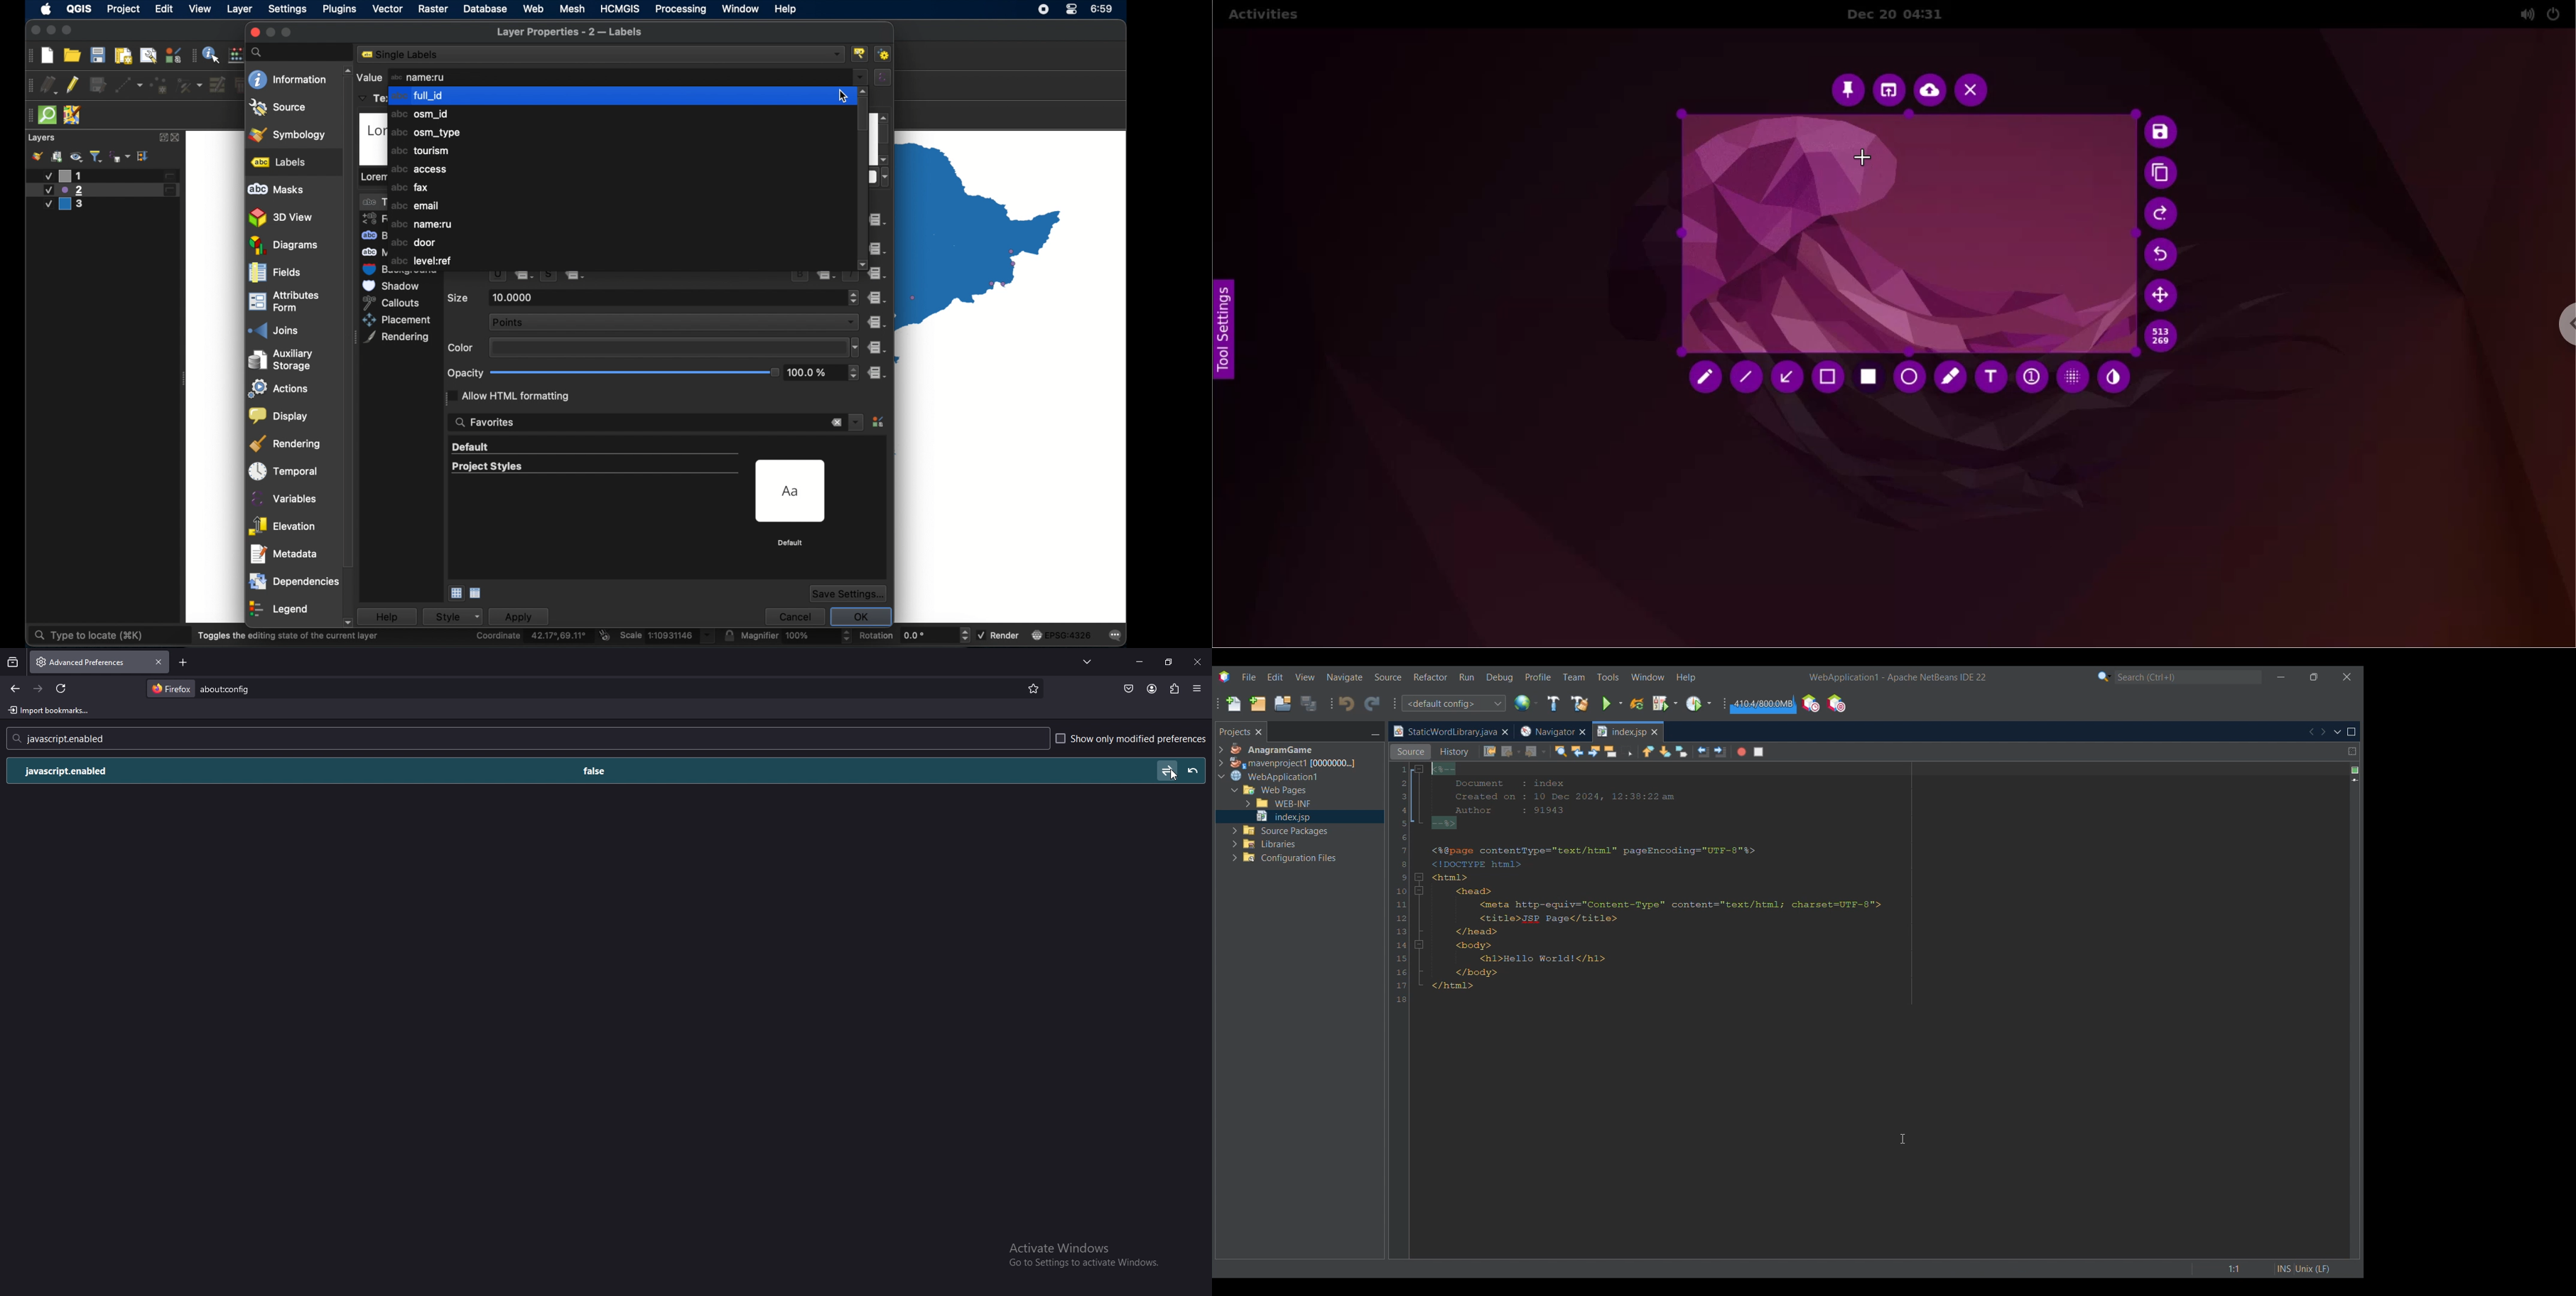 The image size is (2576, 1316). I want to click on scroll  down arrow, so click(864, 265).